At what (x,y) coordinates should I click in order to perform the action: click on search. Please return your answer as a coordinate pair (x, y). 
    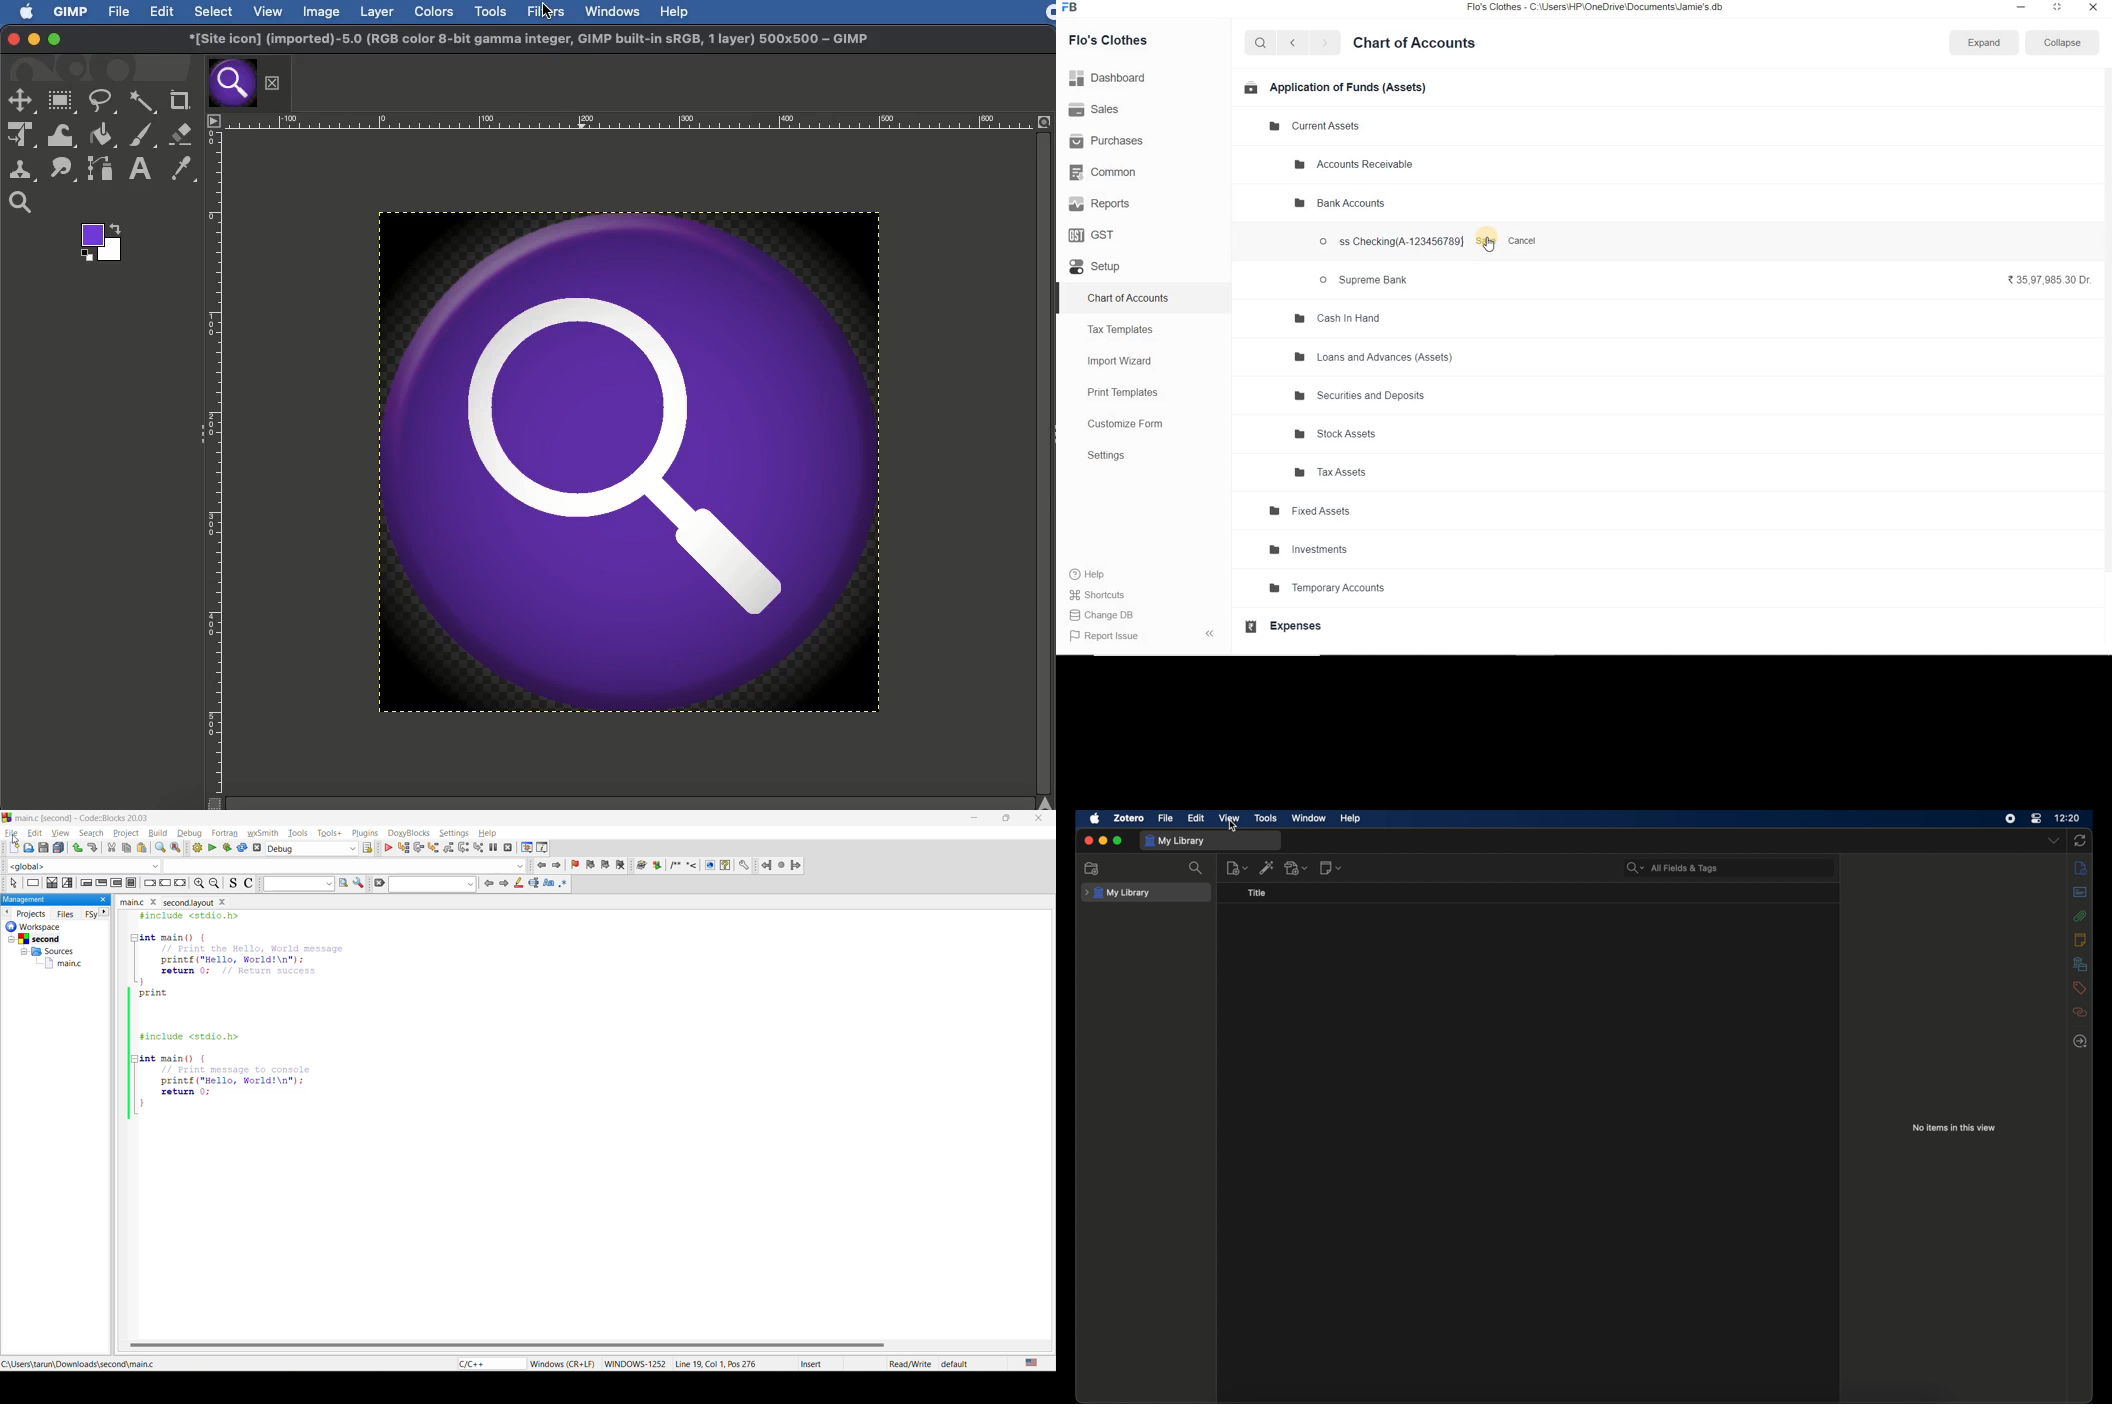
    Looking at the image, I should click on (88, 833).